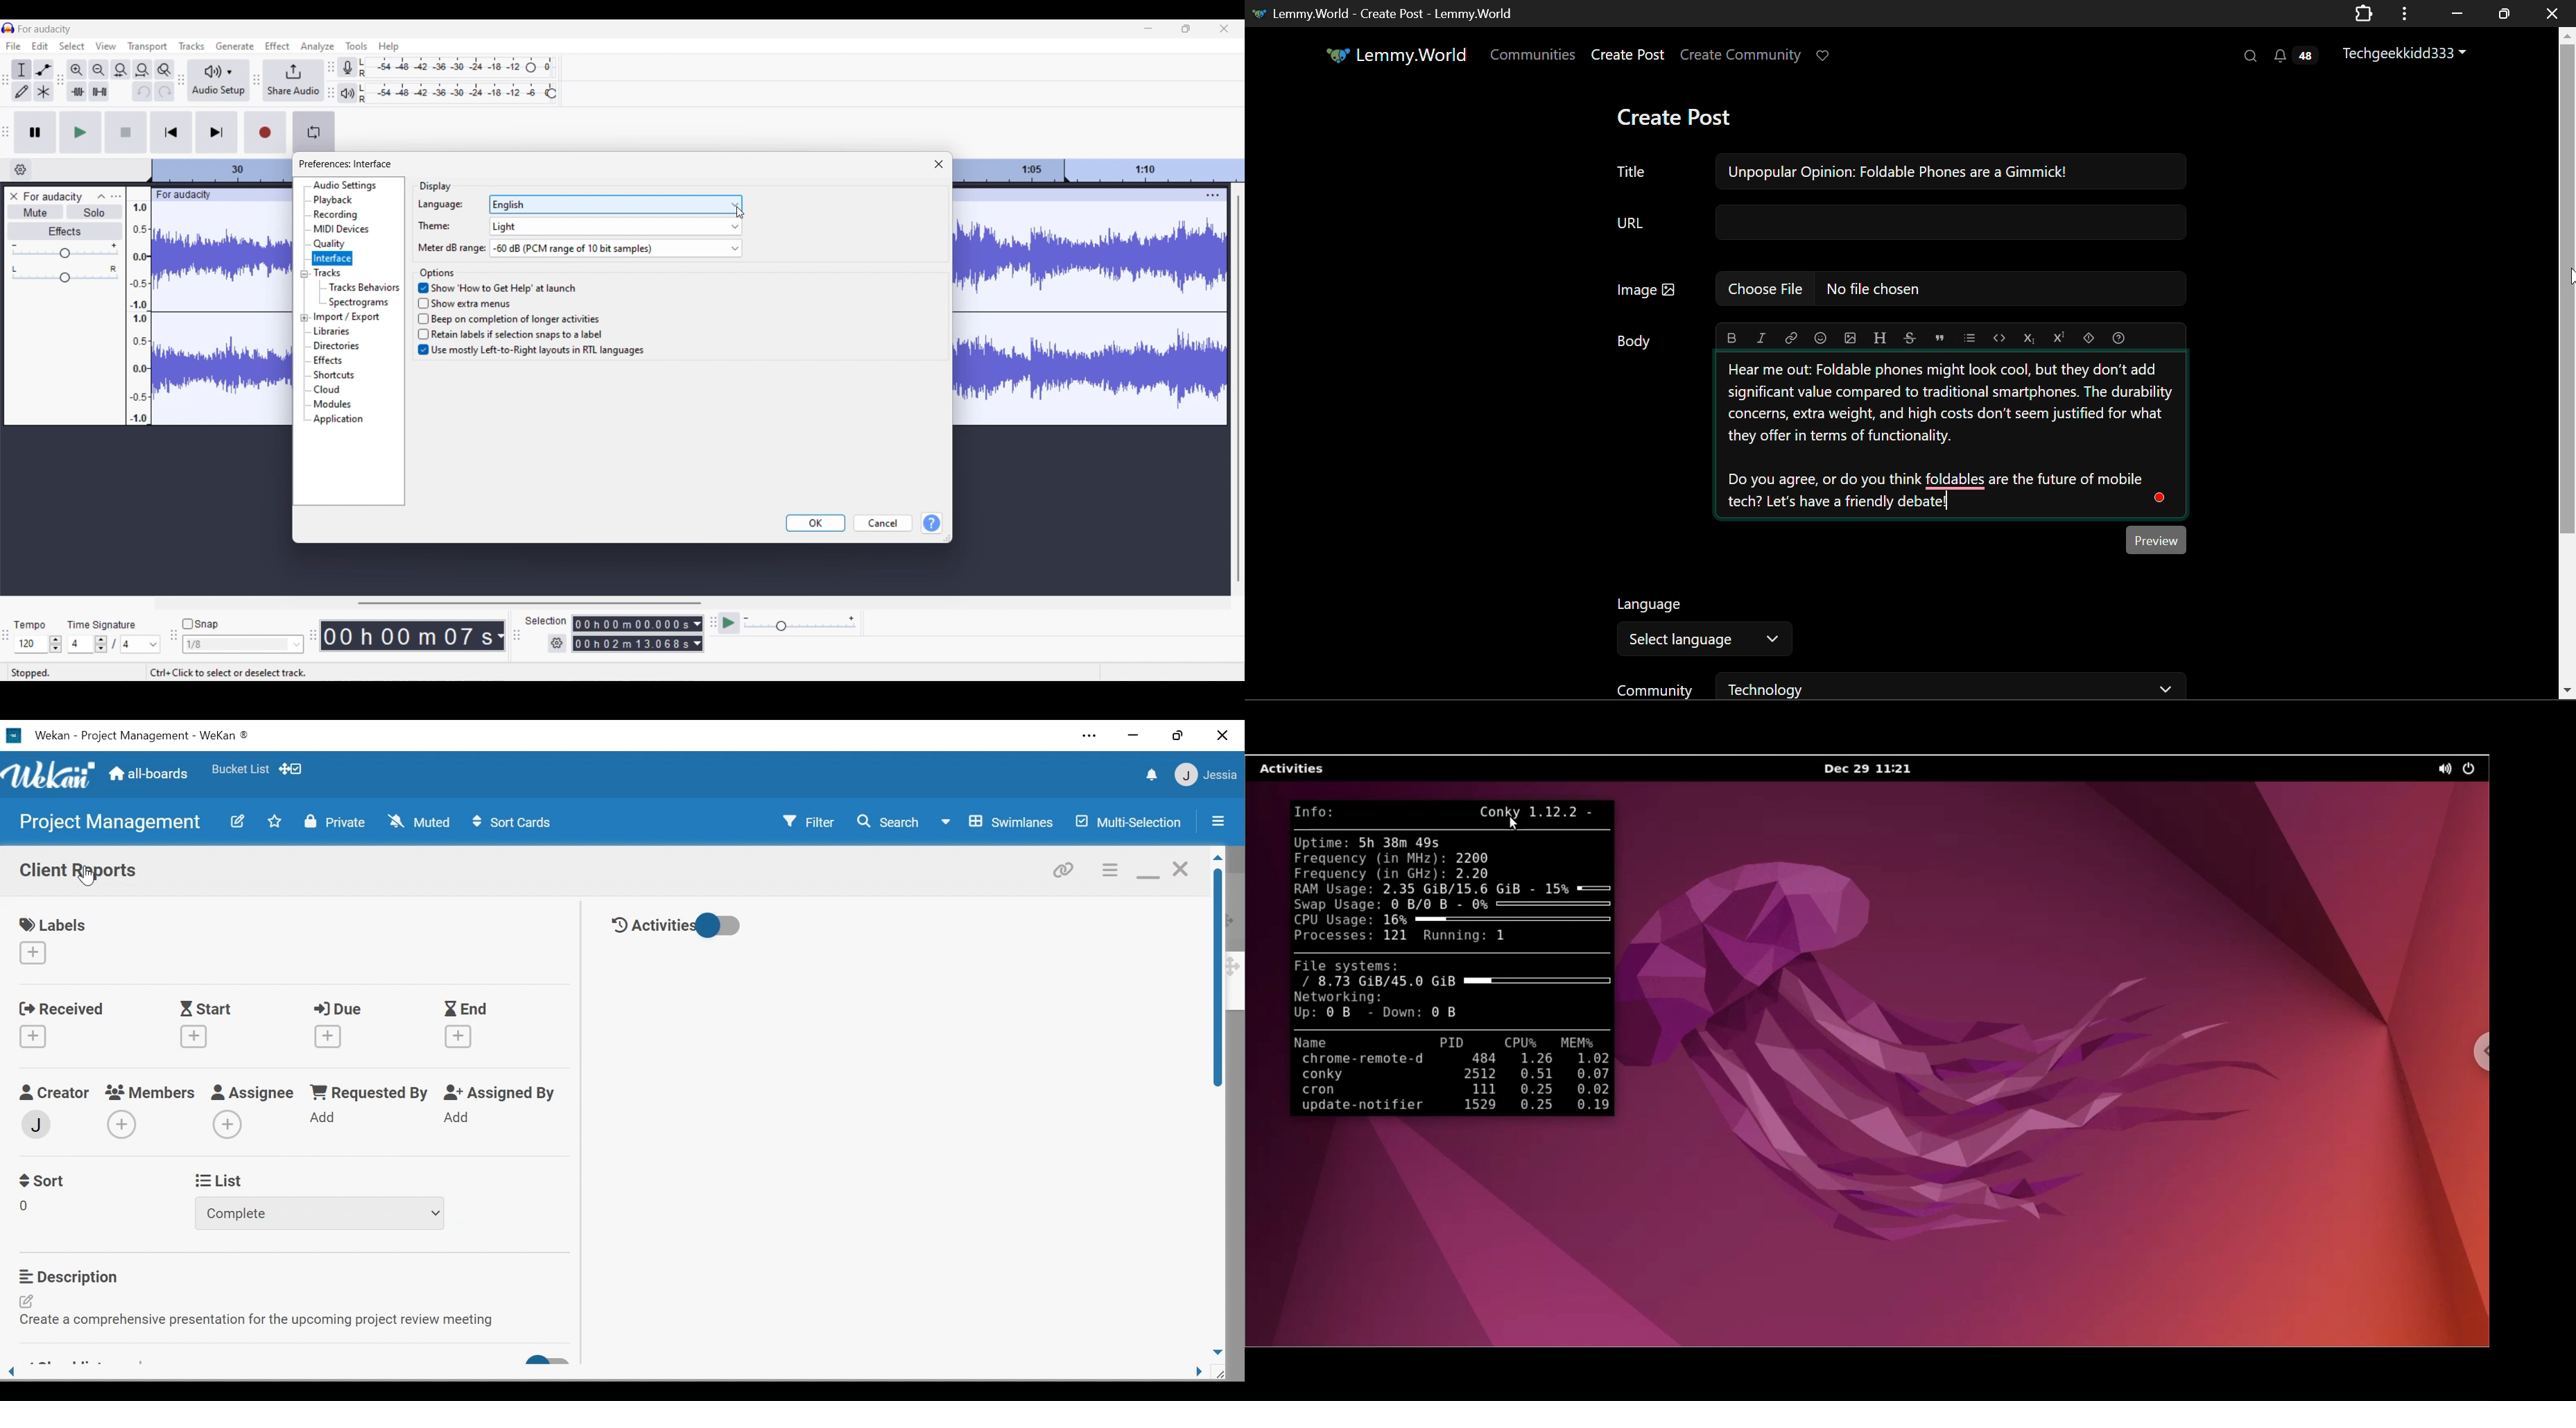  What do you see at coordinates (30, 626) in the screenshot?
I see `tempo` at bounding box center [30, 626].